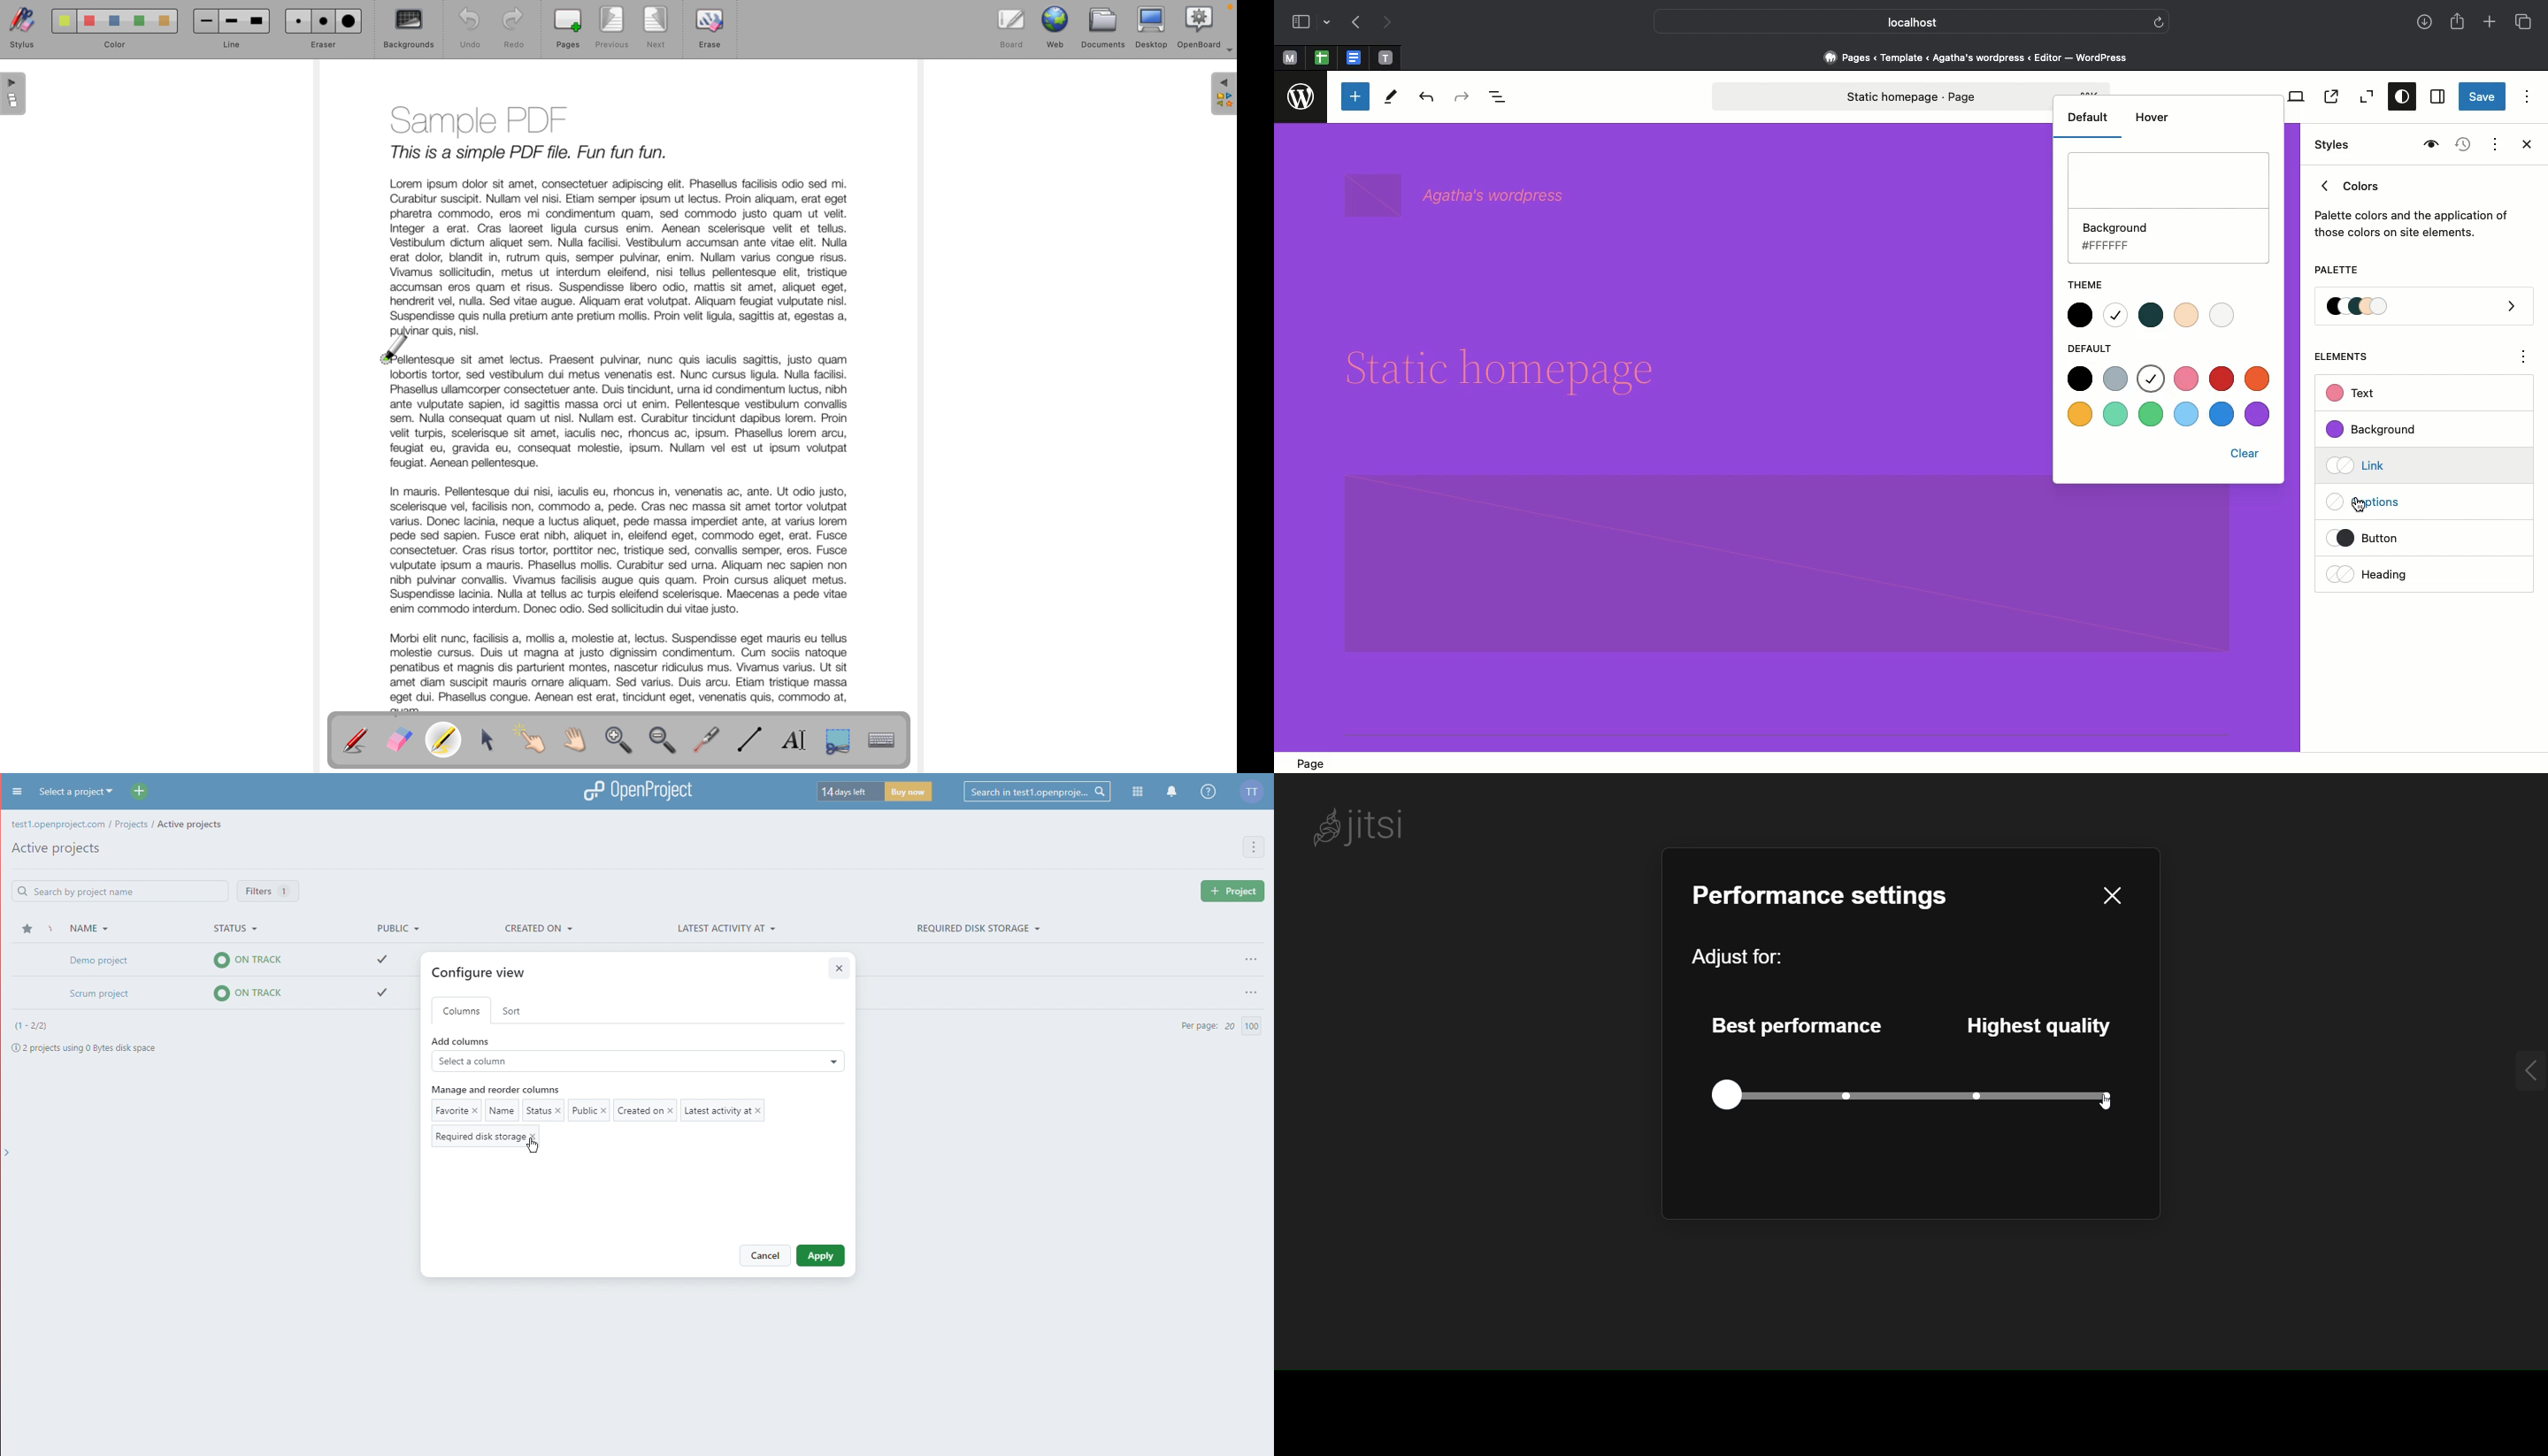 Image resolution: width=2548 pixels, height=1456 pixels. What do you see at coordinates (2459, 21) in the screenshot?
I see `Share` at bounding box center [2459, 21].